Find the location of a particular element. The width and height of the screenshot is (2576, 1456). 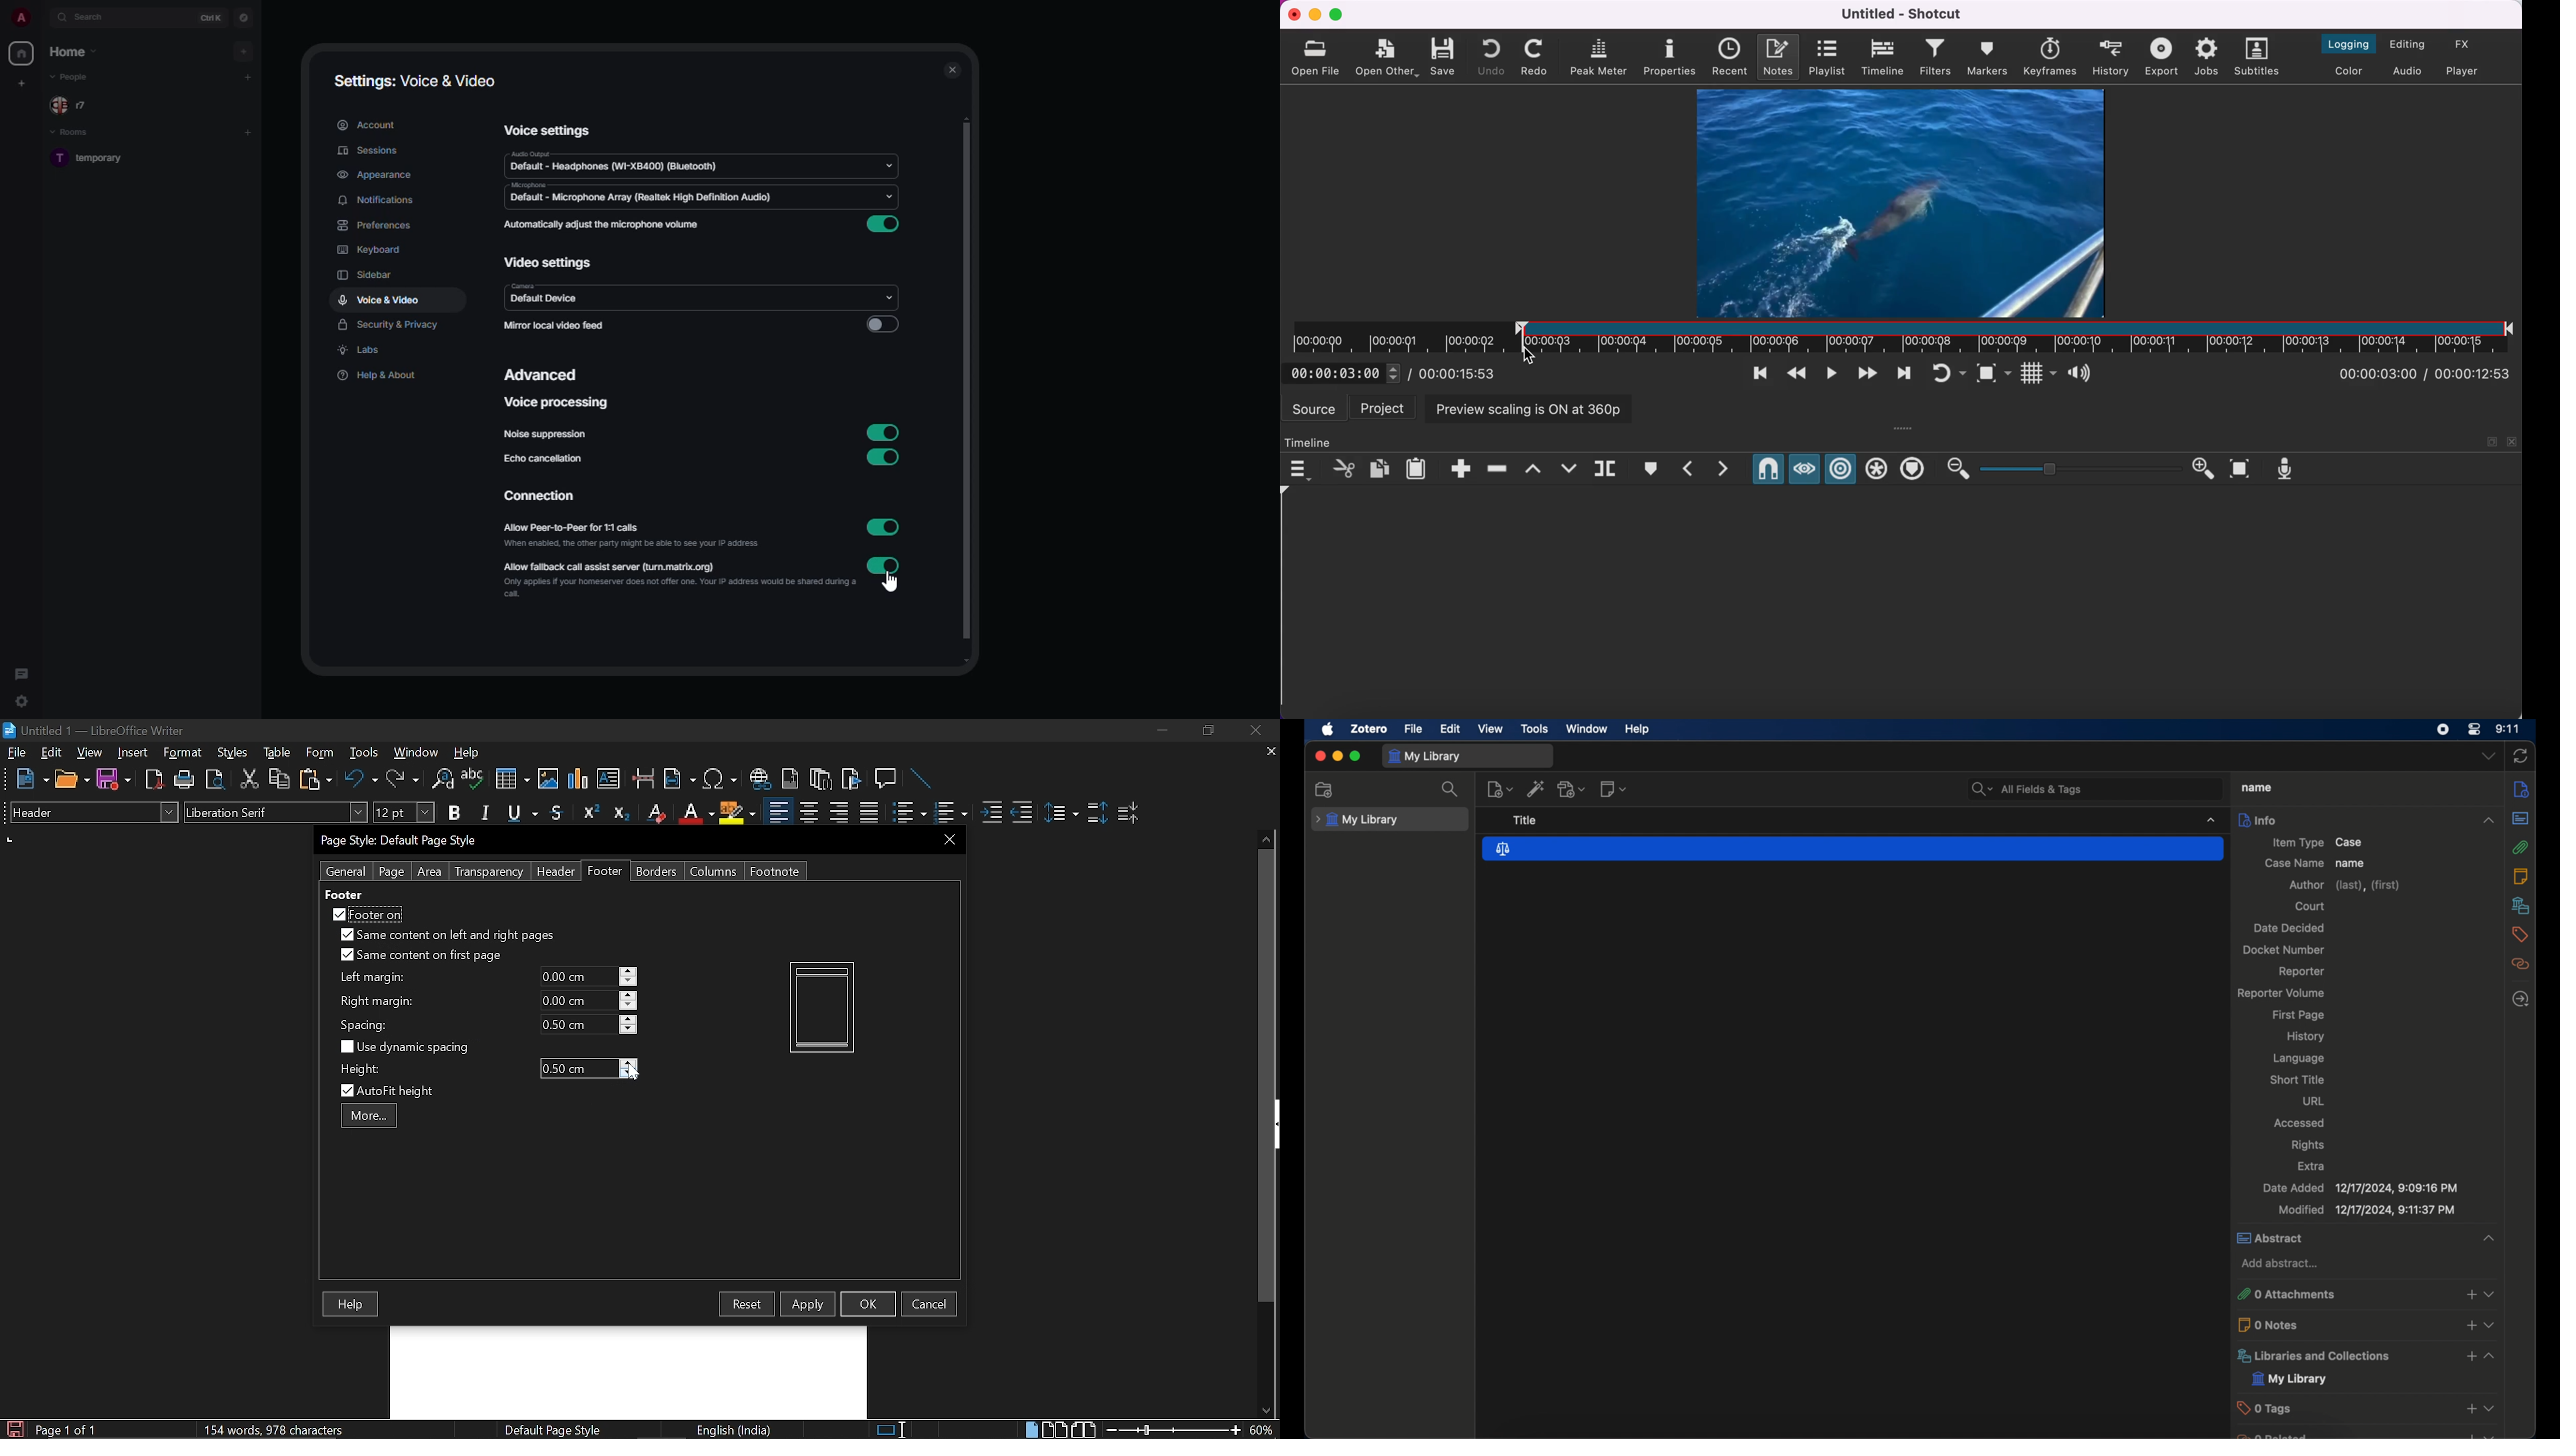

current right margin is located at coordinates (577, 1000).